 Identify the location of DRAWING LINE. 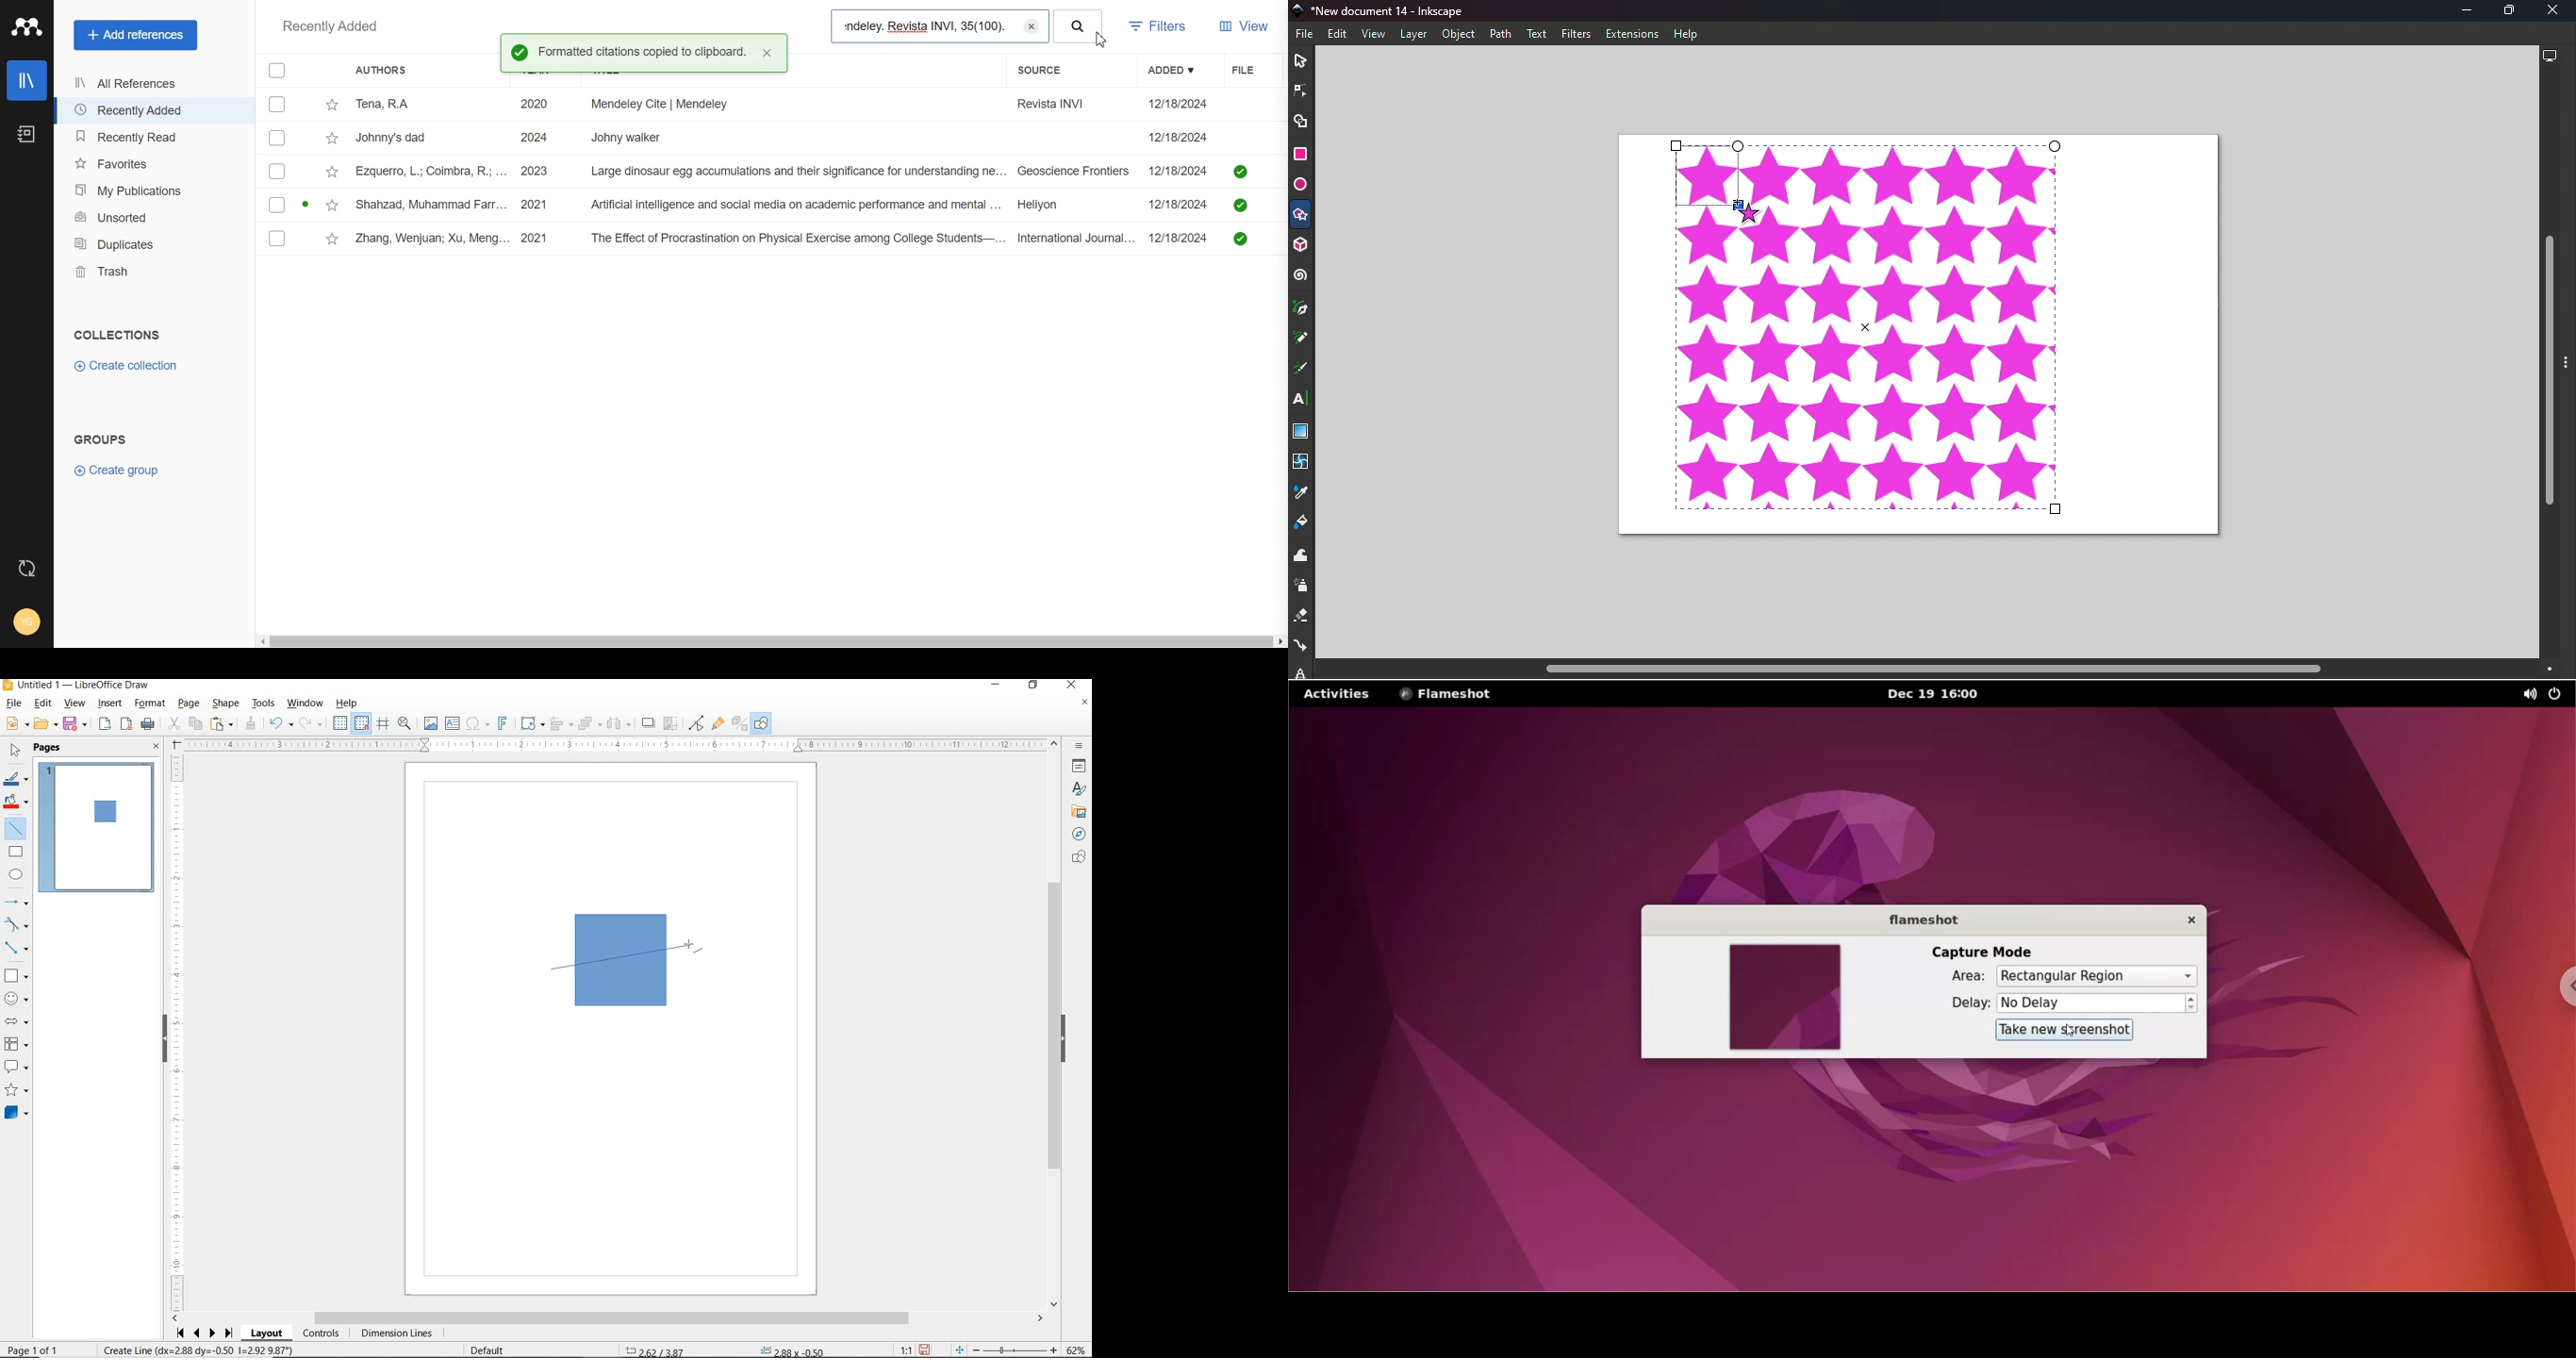
(624, 957).